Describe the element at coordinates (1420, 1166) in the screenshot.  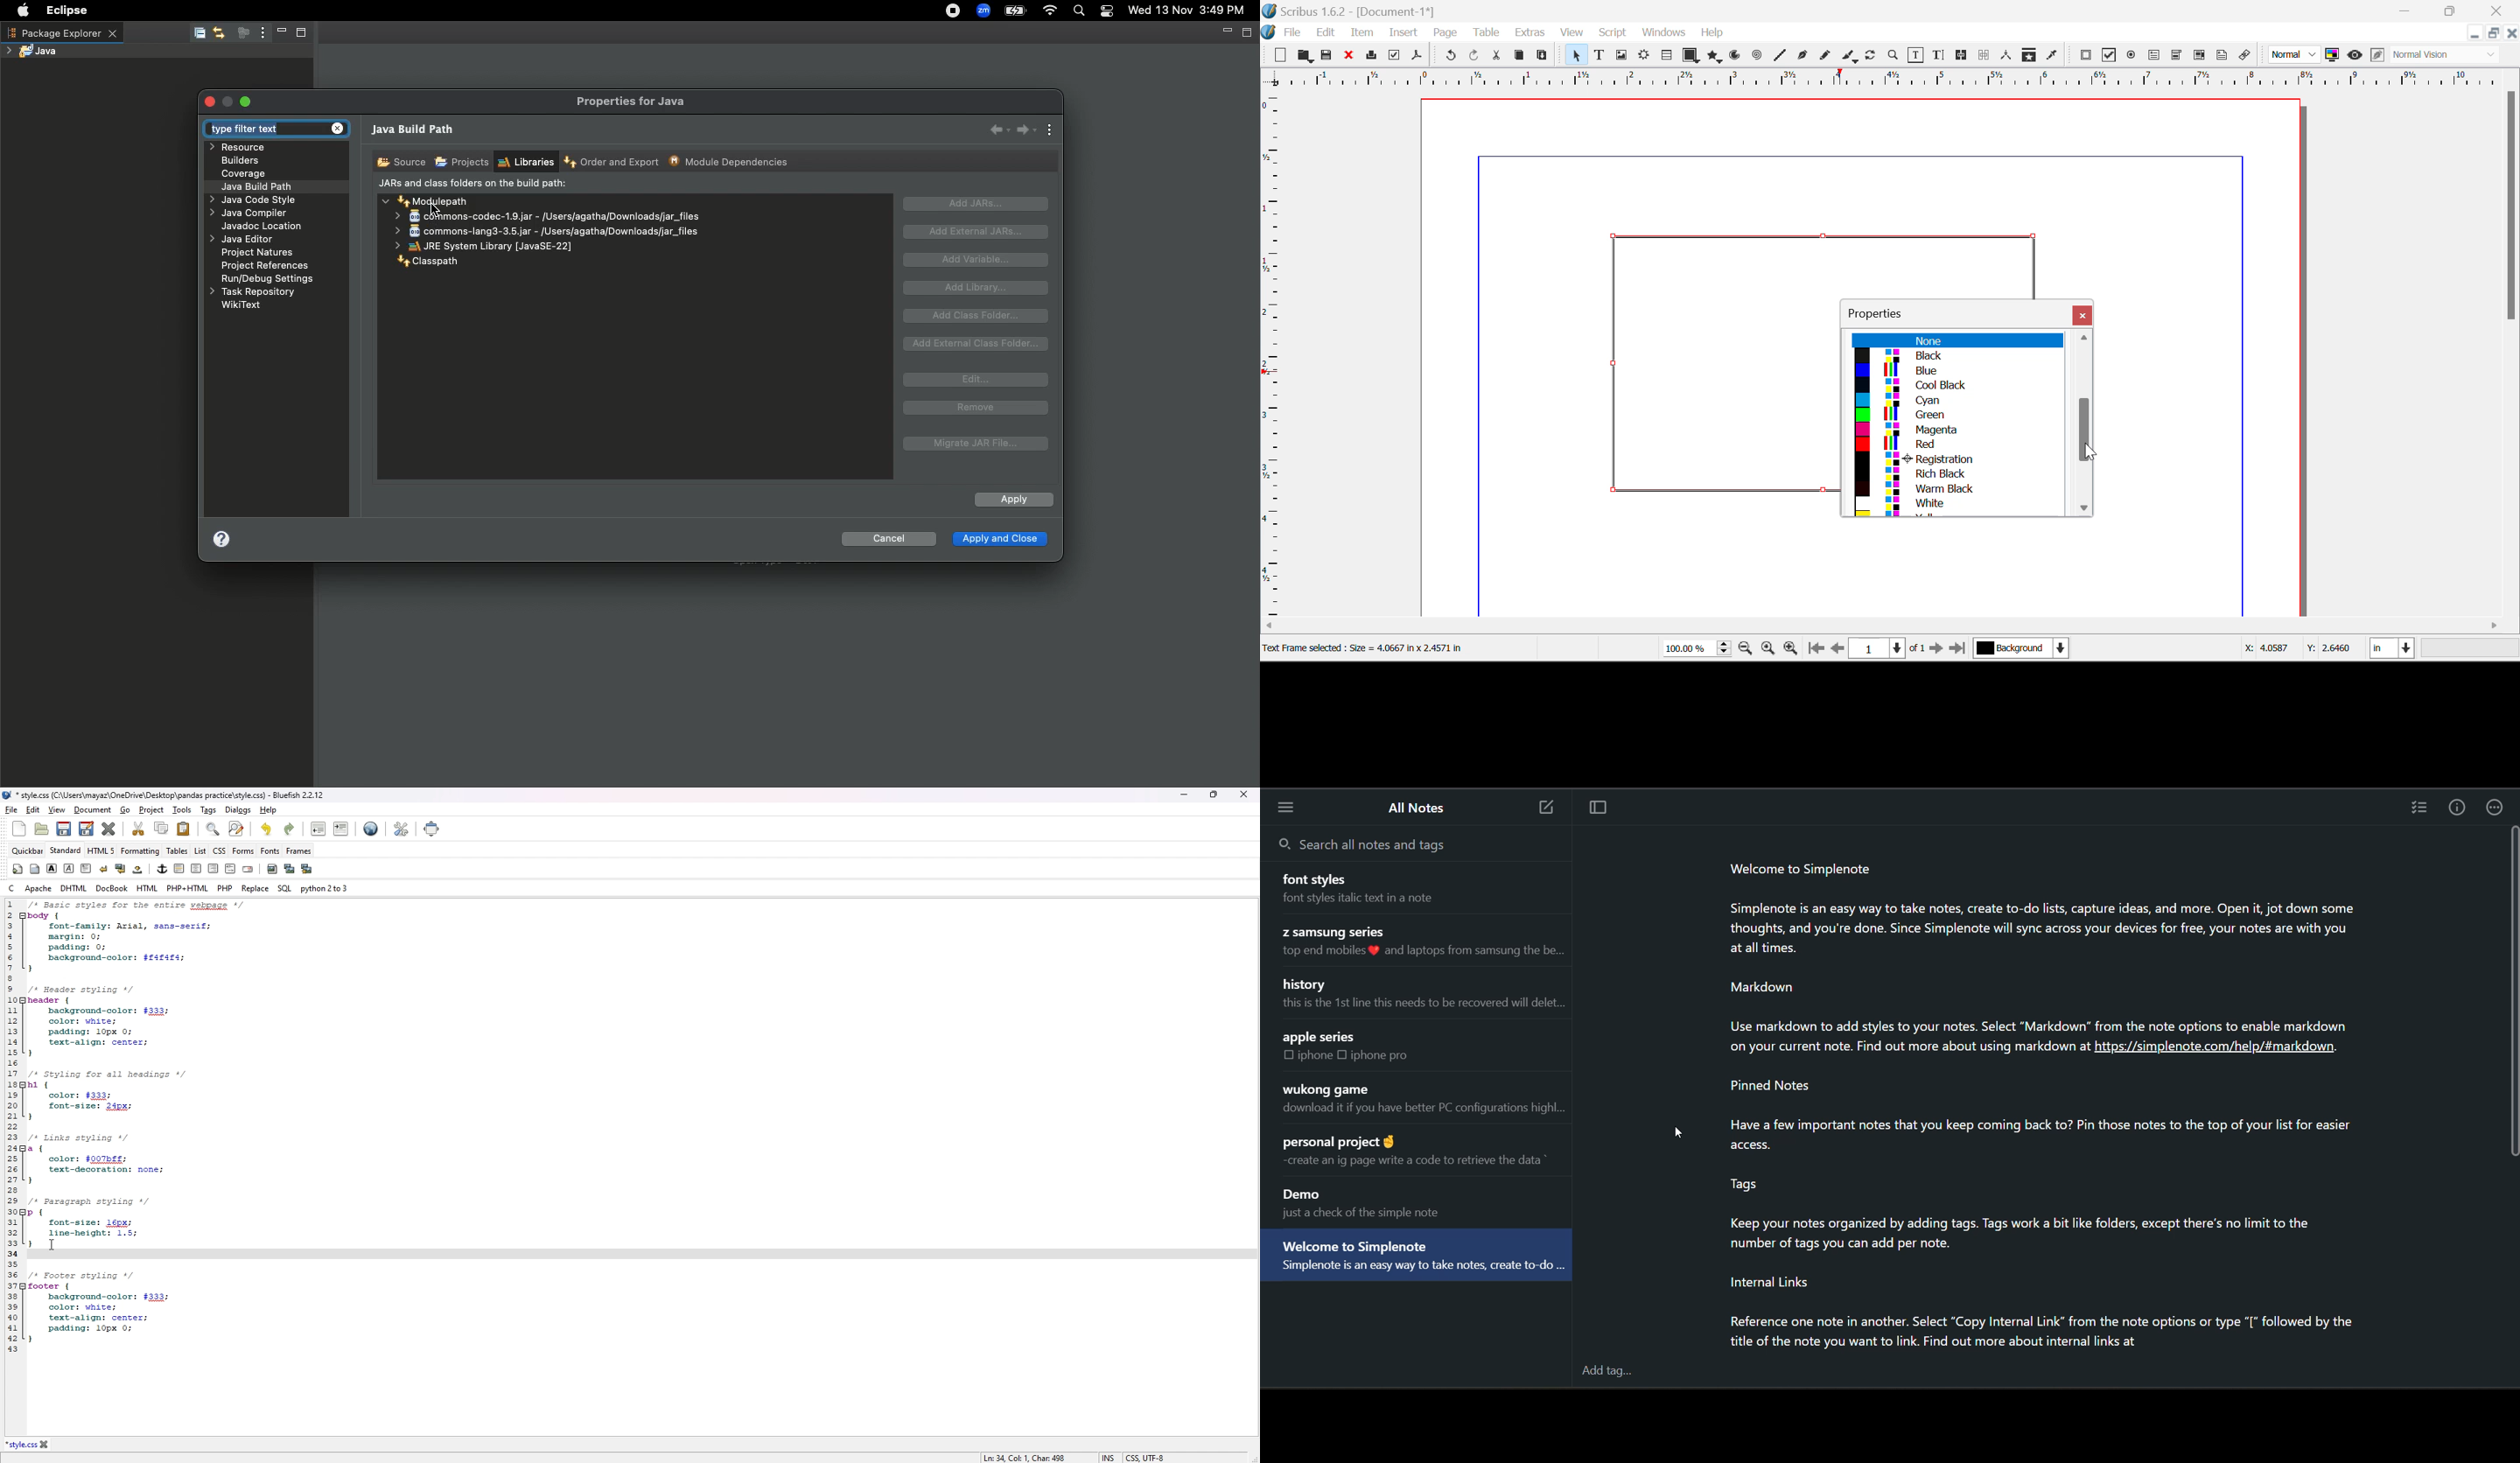
I see `-create an ig page write a code to retrieve the data *` at that location.